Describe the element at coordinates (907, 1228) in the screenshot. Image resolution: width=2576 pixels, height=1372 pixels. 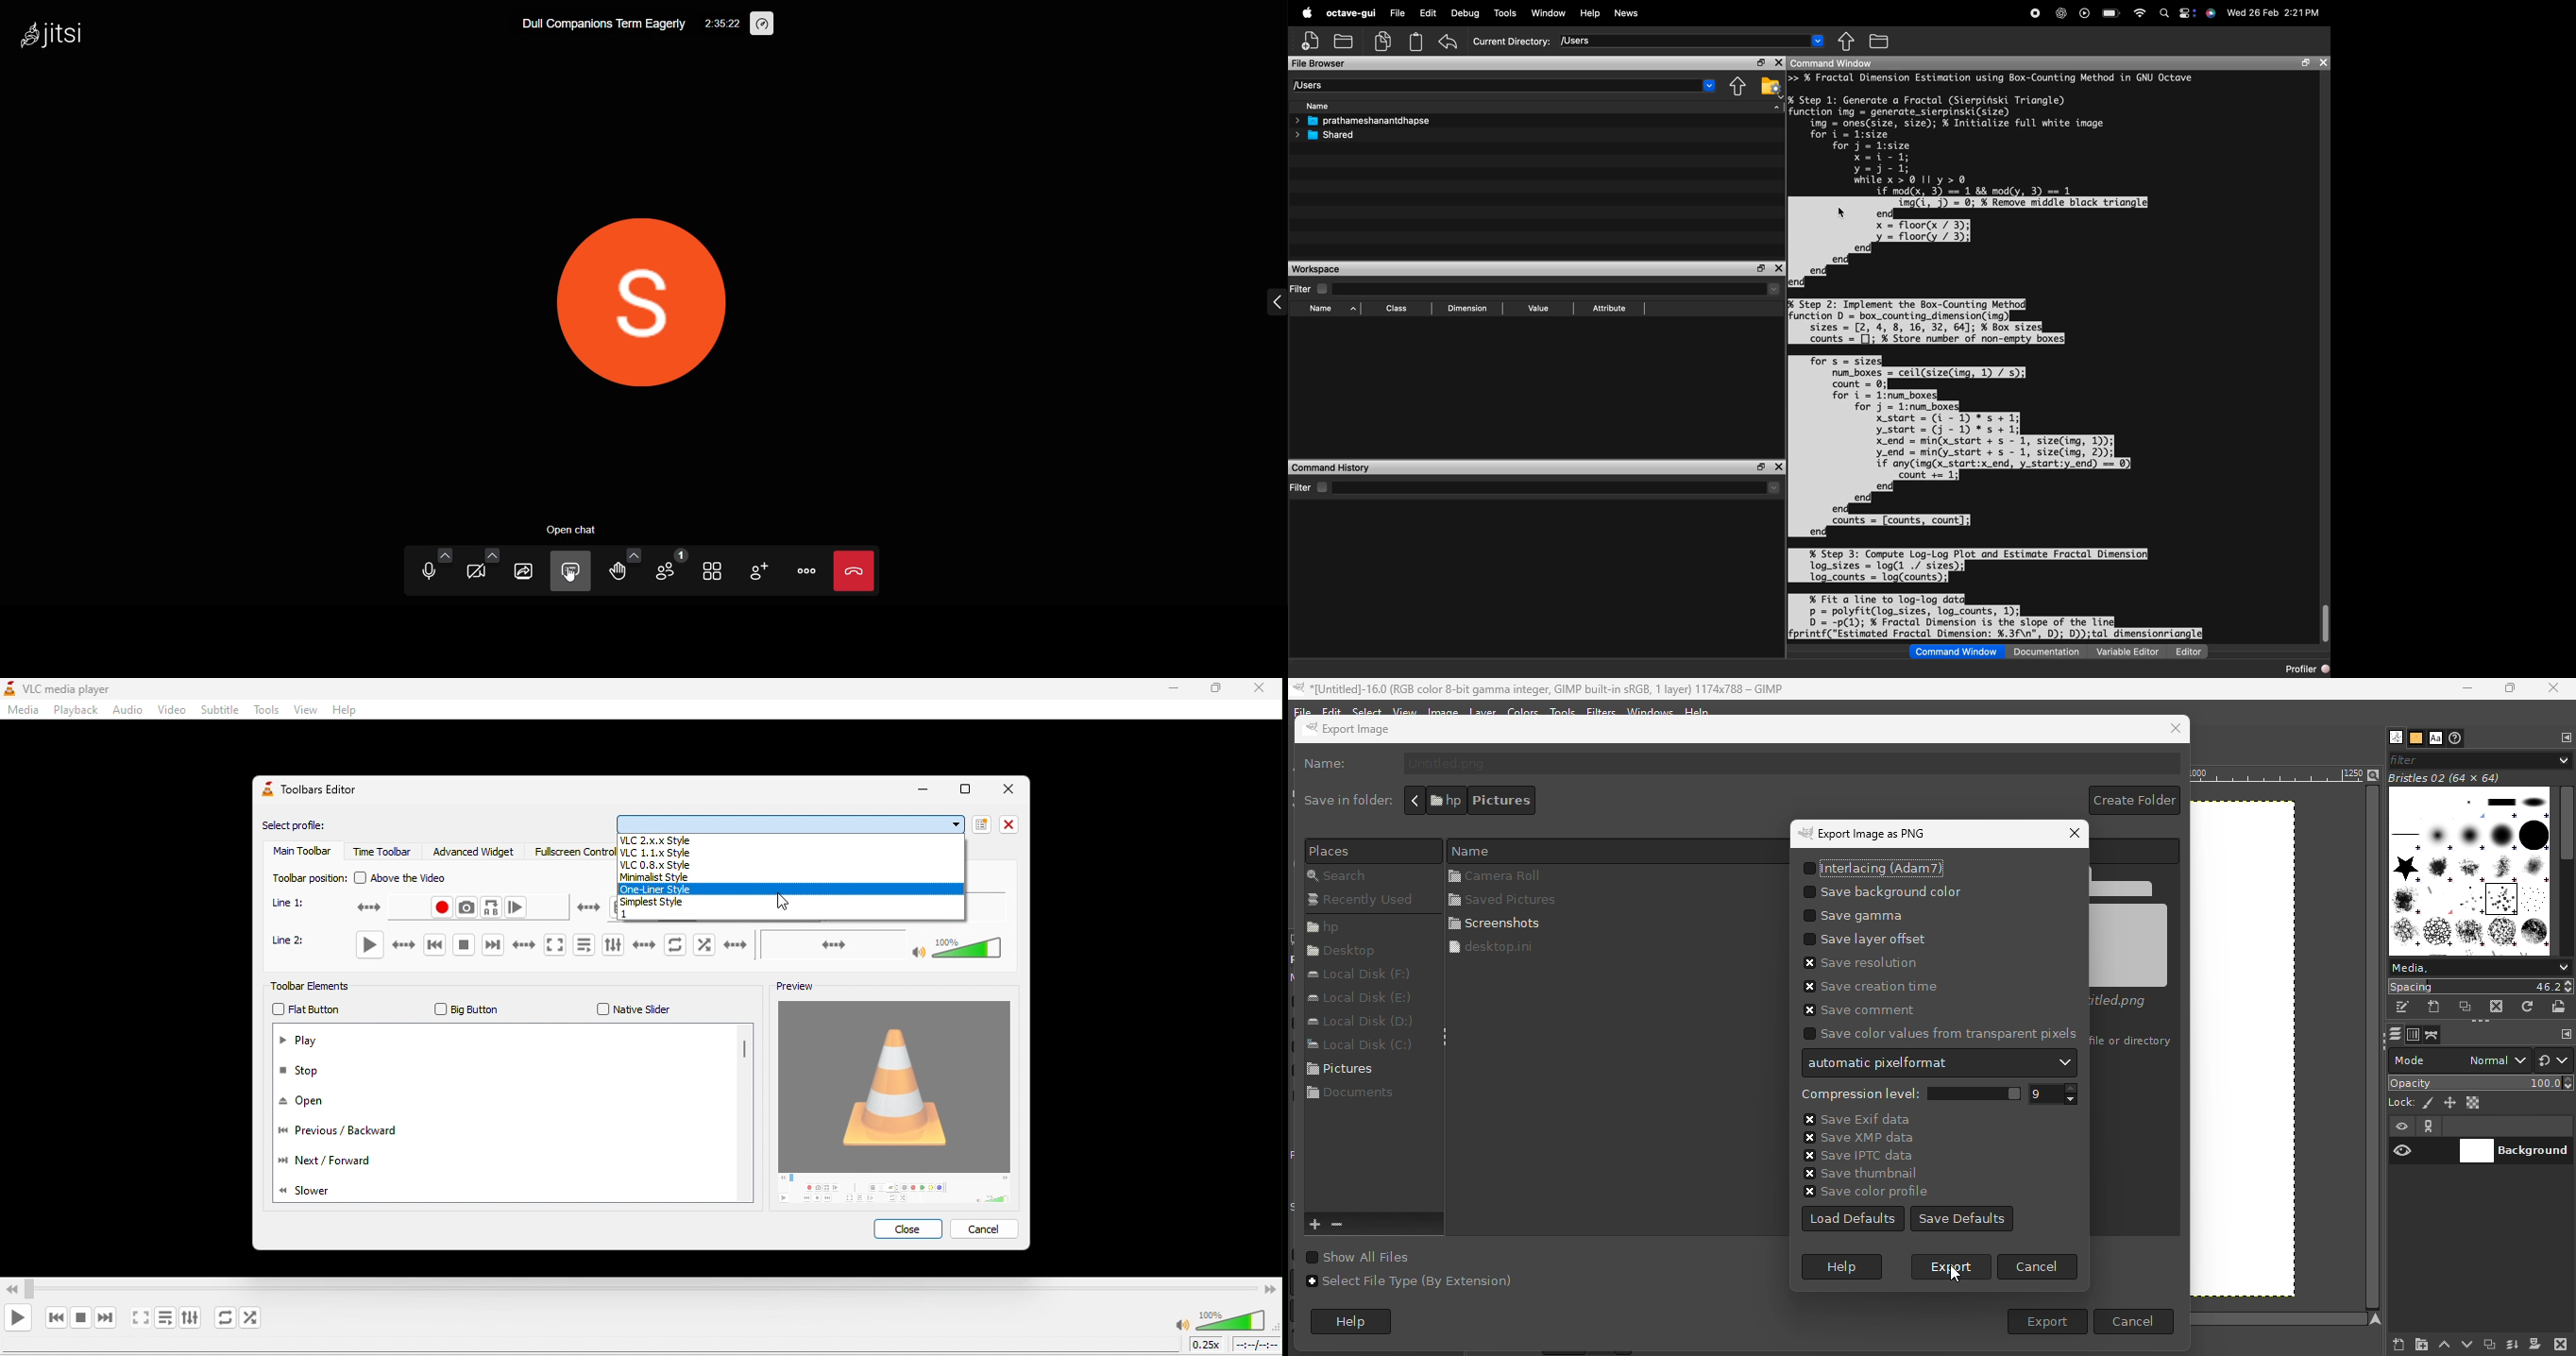
I see `close` at that location.